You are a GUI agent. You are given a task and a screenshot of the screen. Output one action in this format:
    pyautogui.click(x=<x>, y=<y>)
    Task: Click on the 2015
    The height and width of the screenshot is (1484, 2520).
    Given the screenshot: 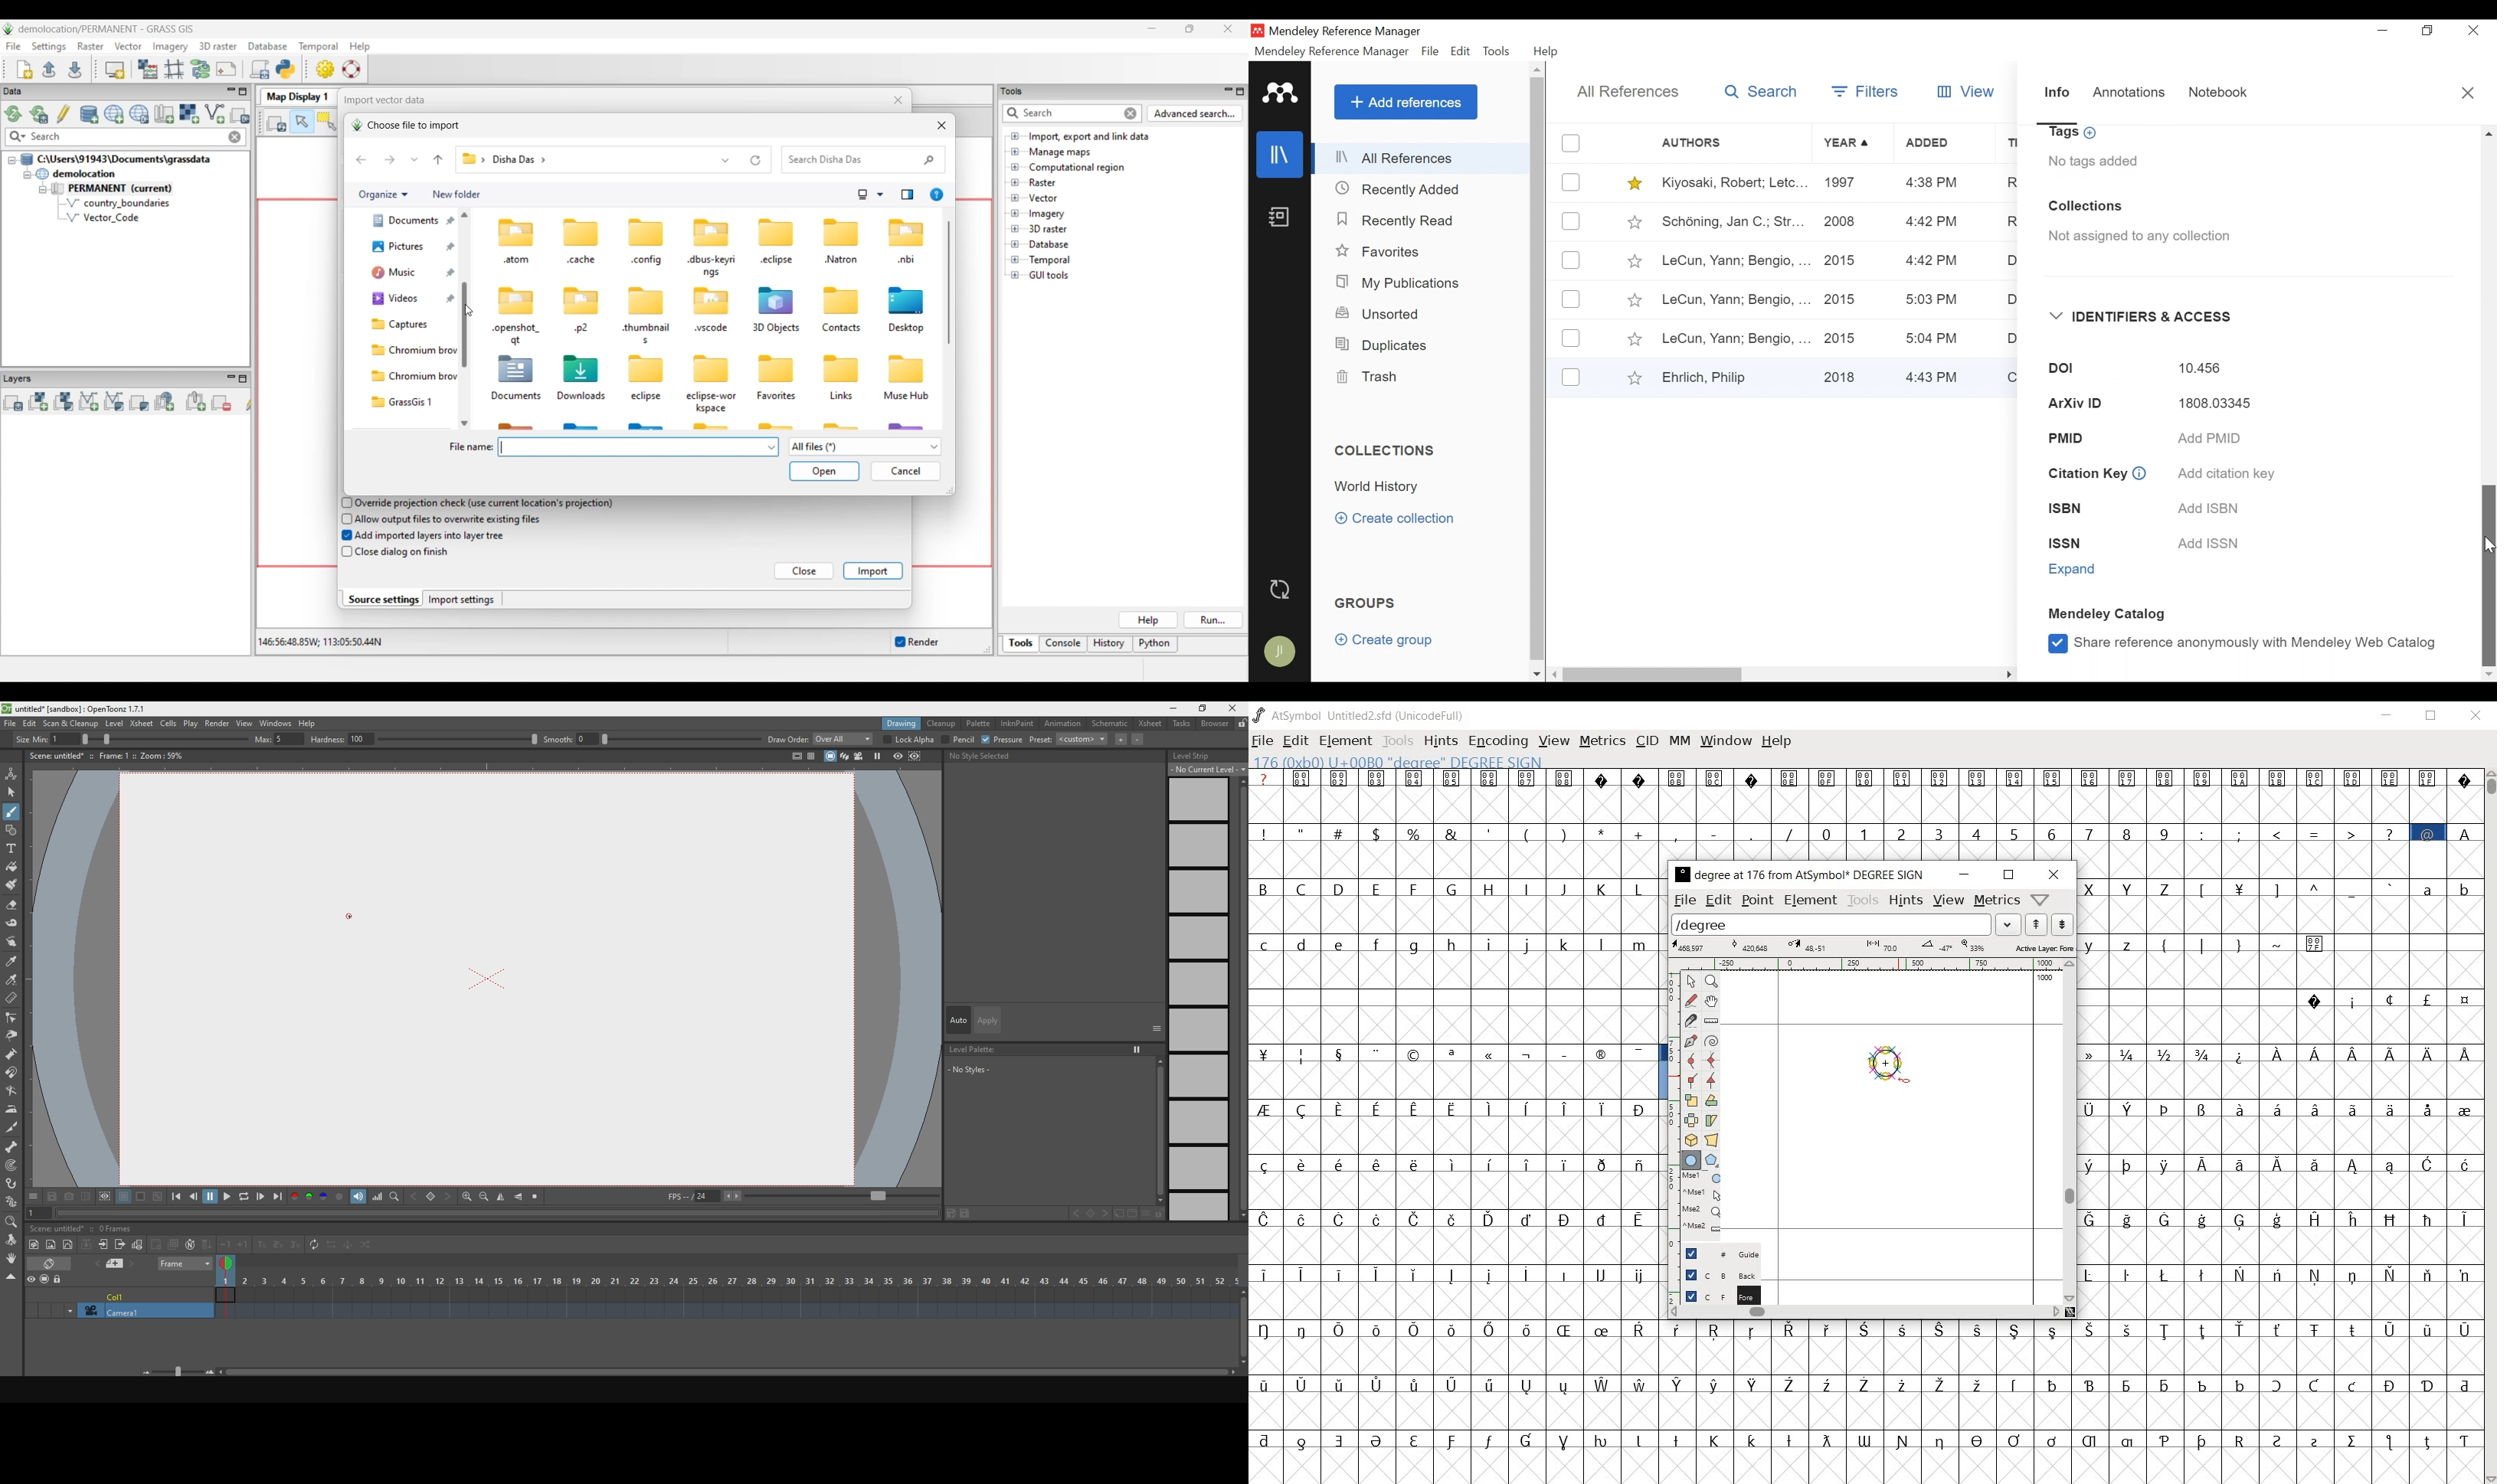 What is the action you would take?
    pyautogui.click(x=1843, y=260)
    